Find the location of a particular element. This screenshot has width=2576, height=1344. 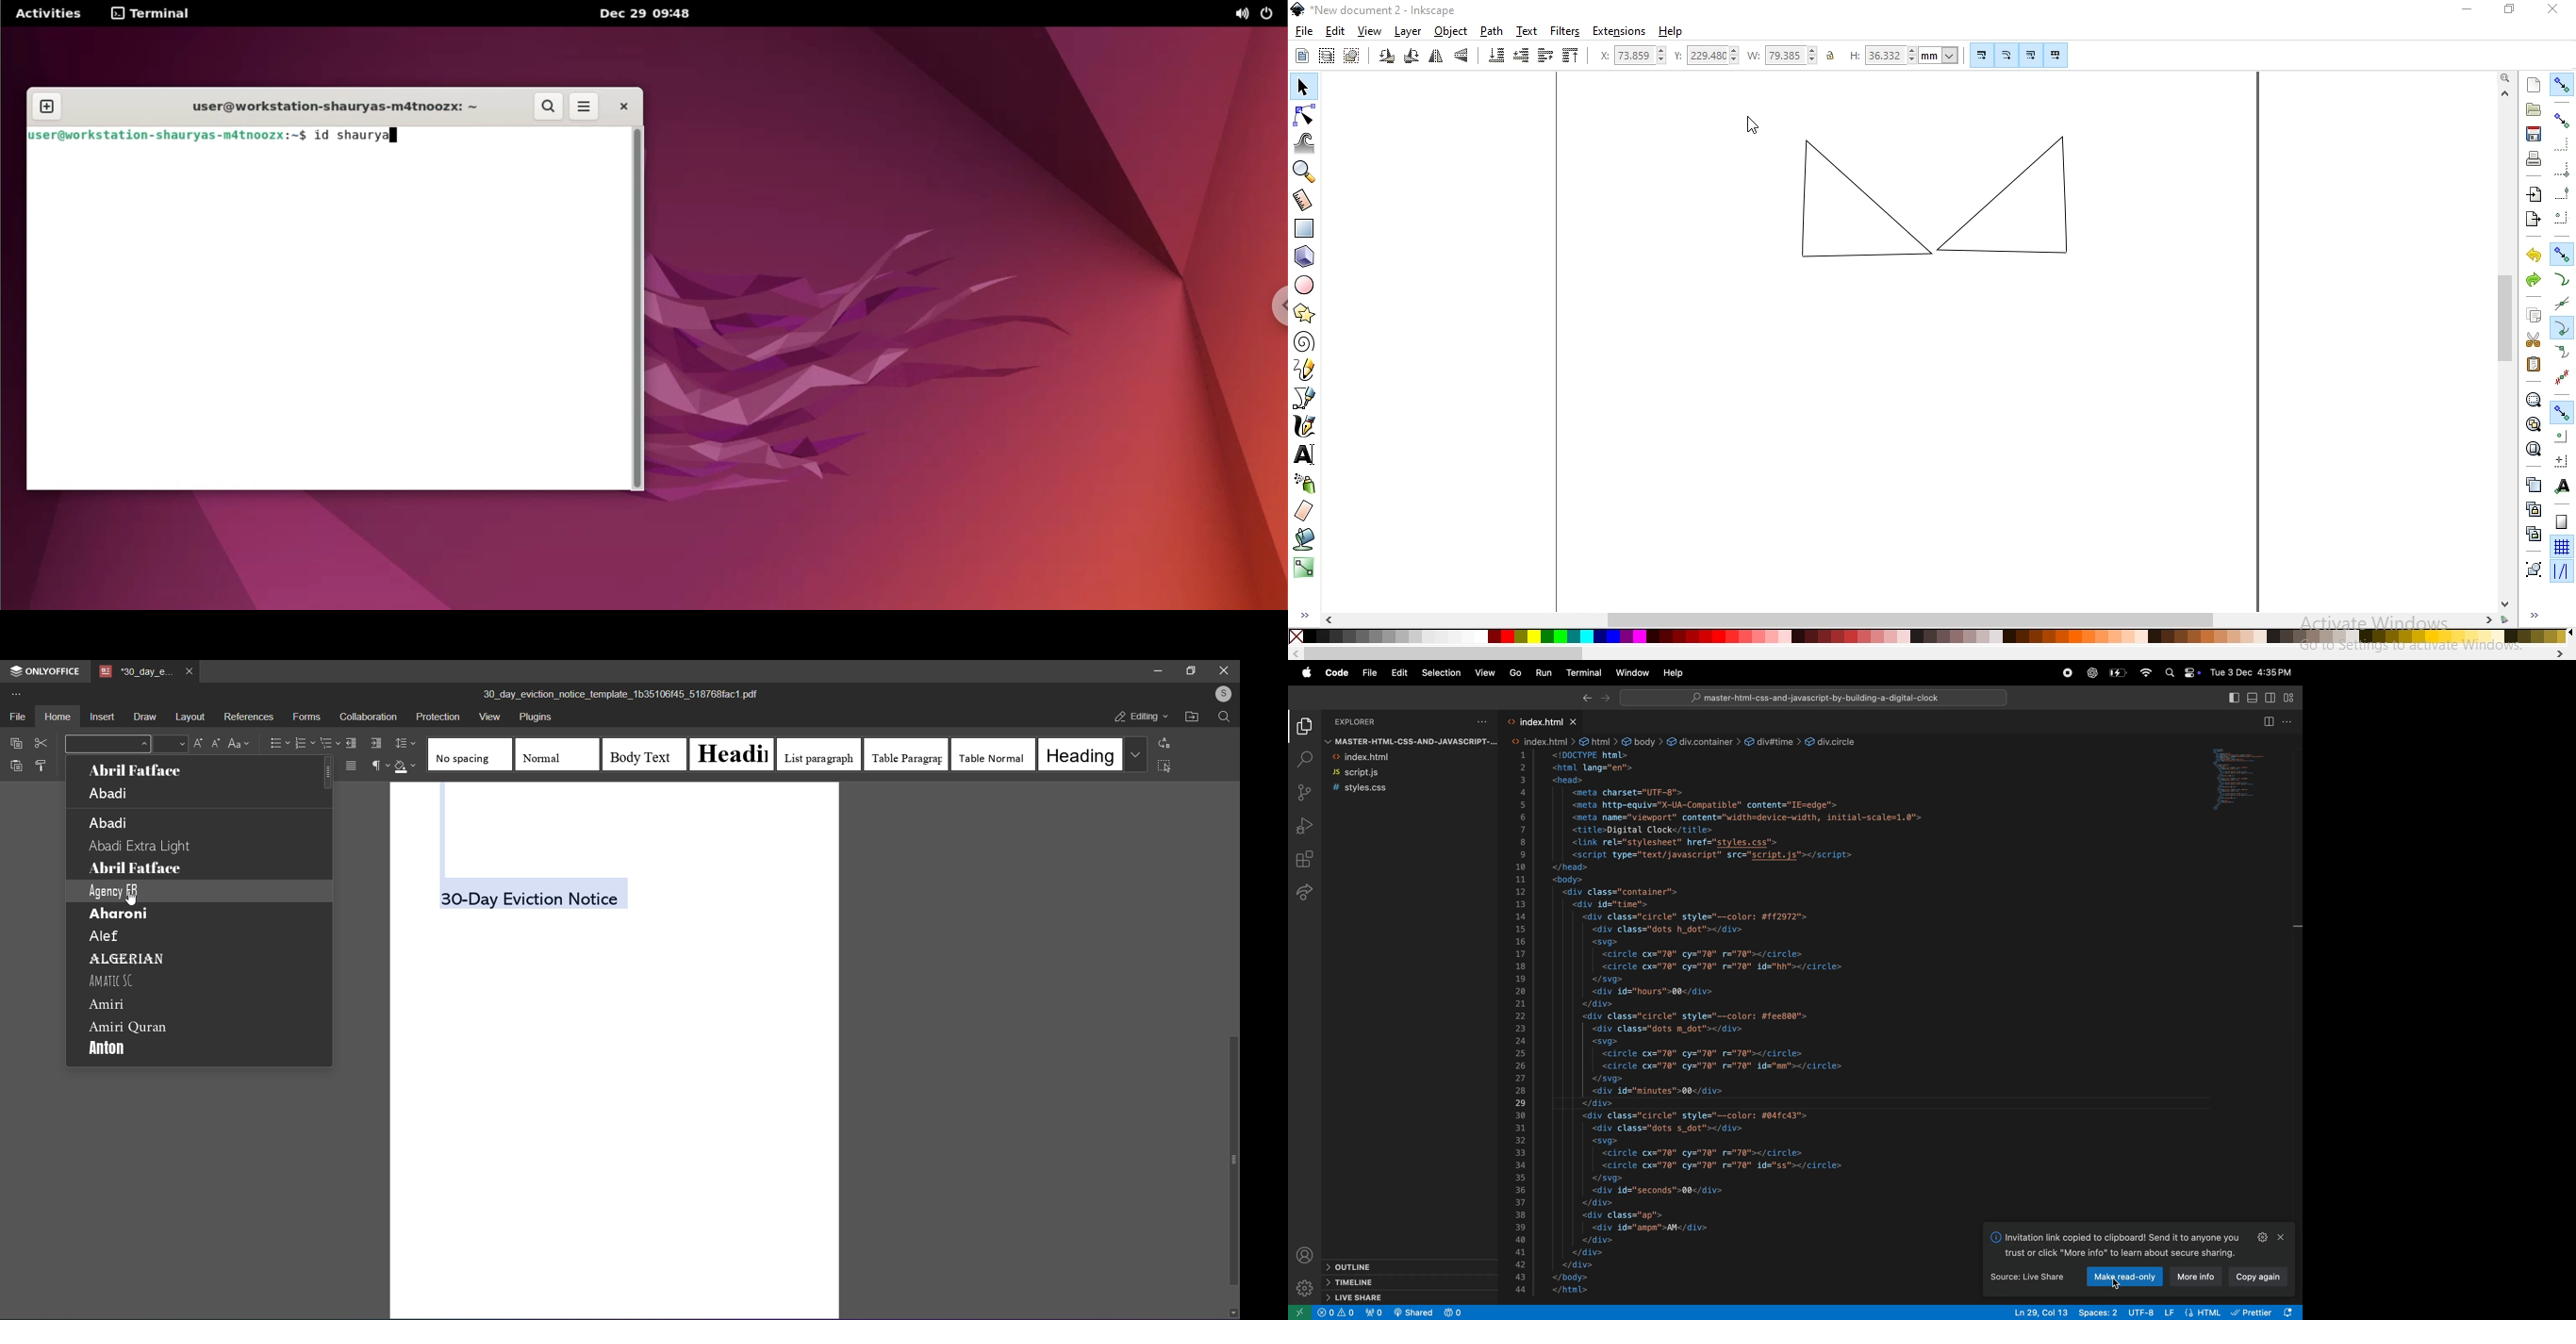

close is located at coordinates (2551, 13).